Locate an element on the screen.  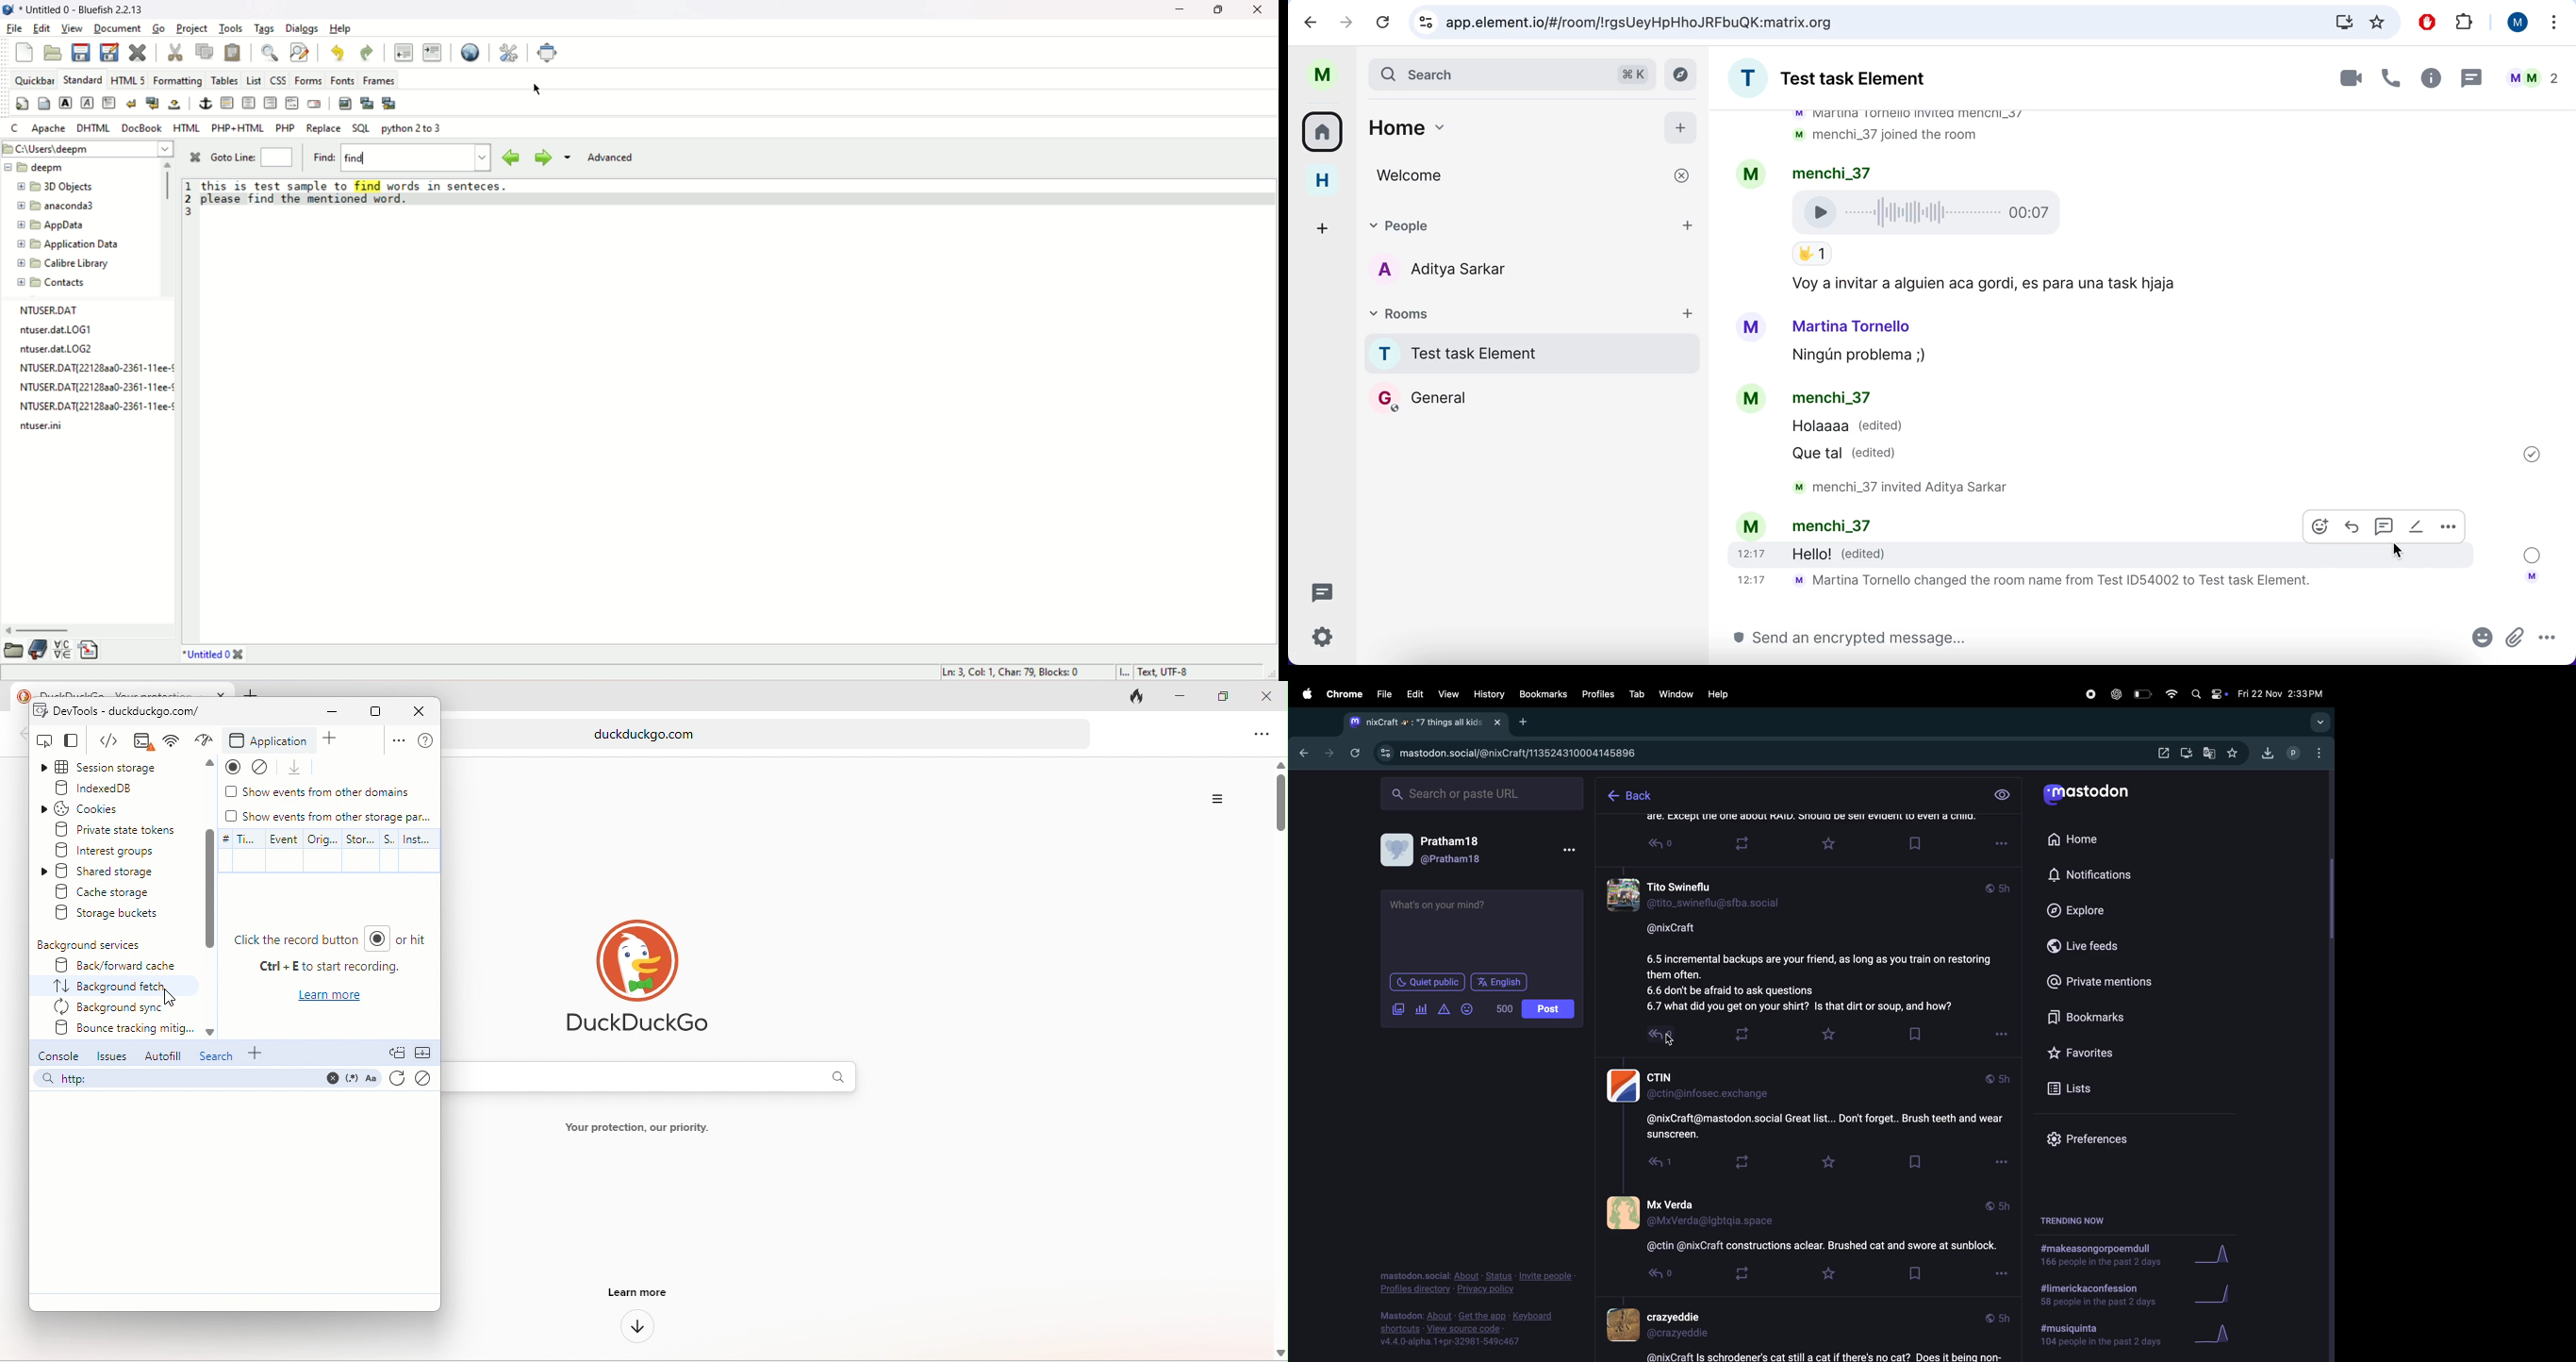
PHP+HTML is located at coordinates (237, 128).